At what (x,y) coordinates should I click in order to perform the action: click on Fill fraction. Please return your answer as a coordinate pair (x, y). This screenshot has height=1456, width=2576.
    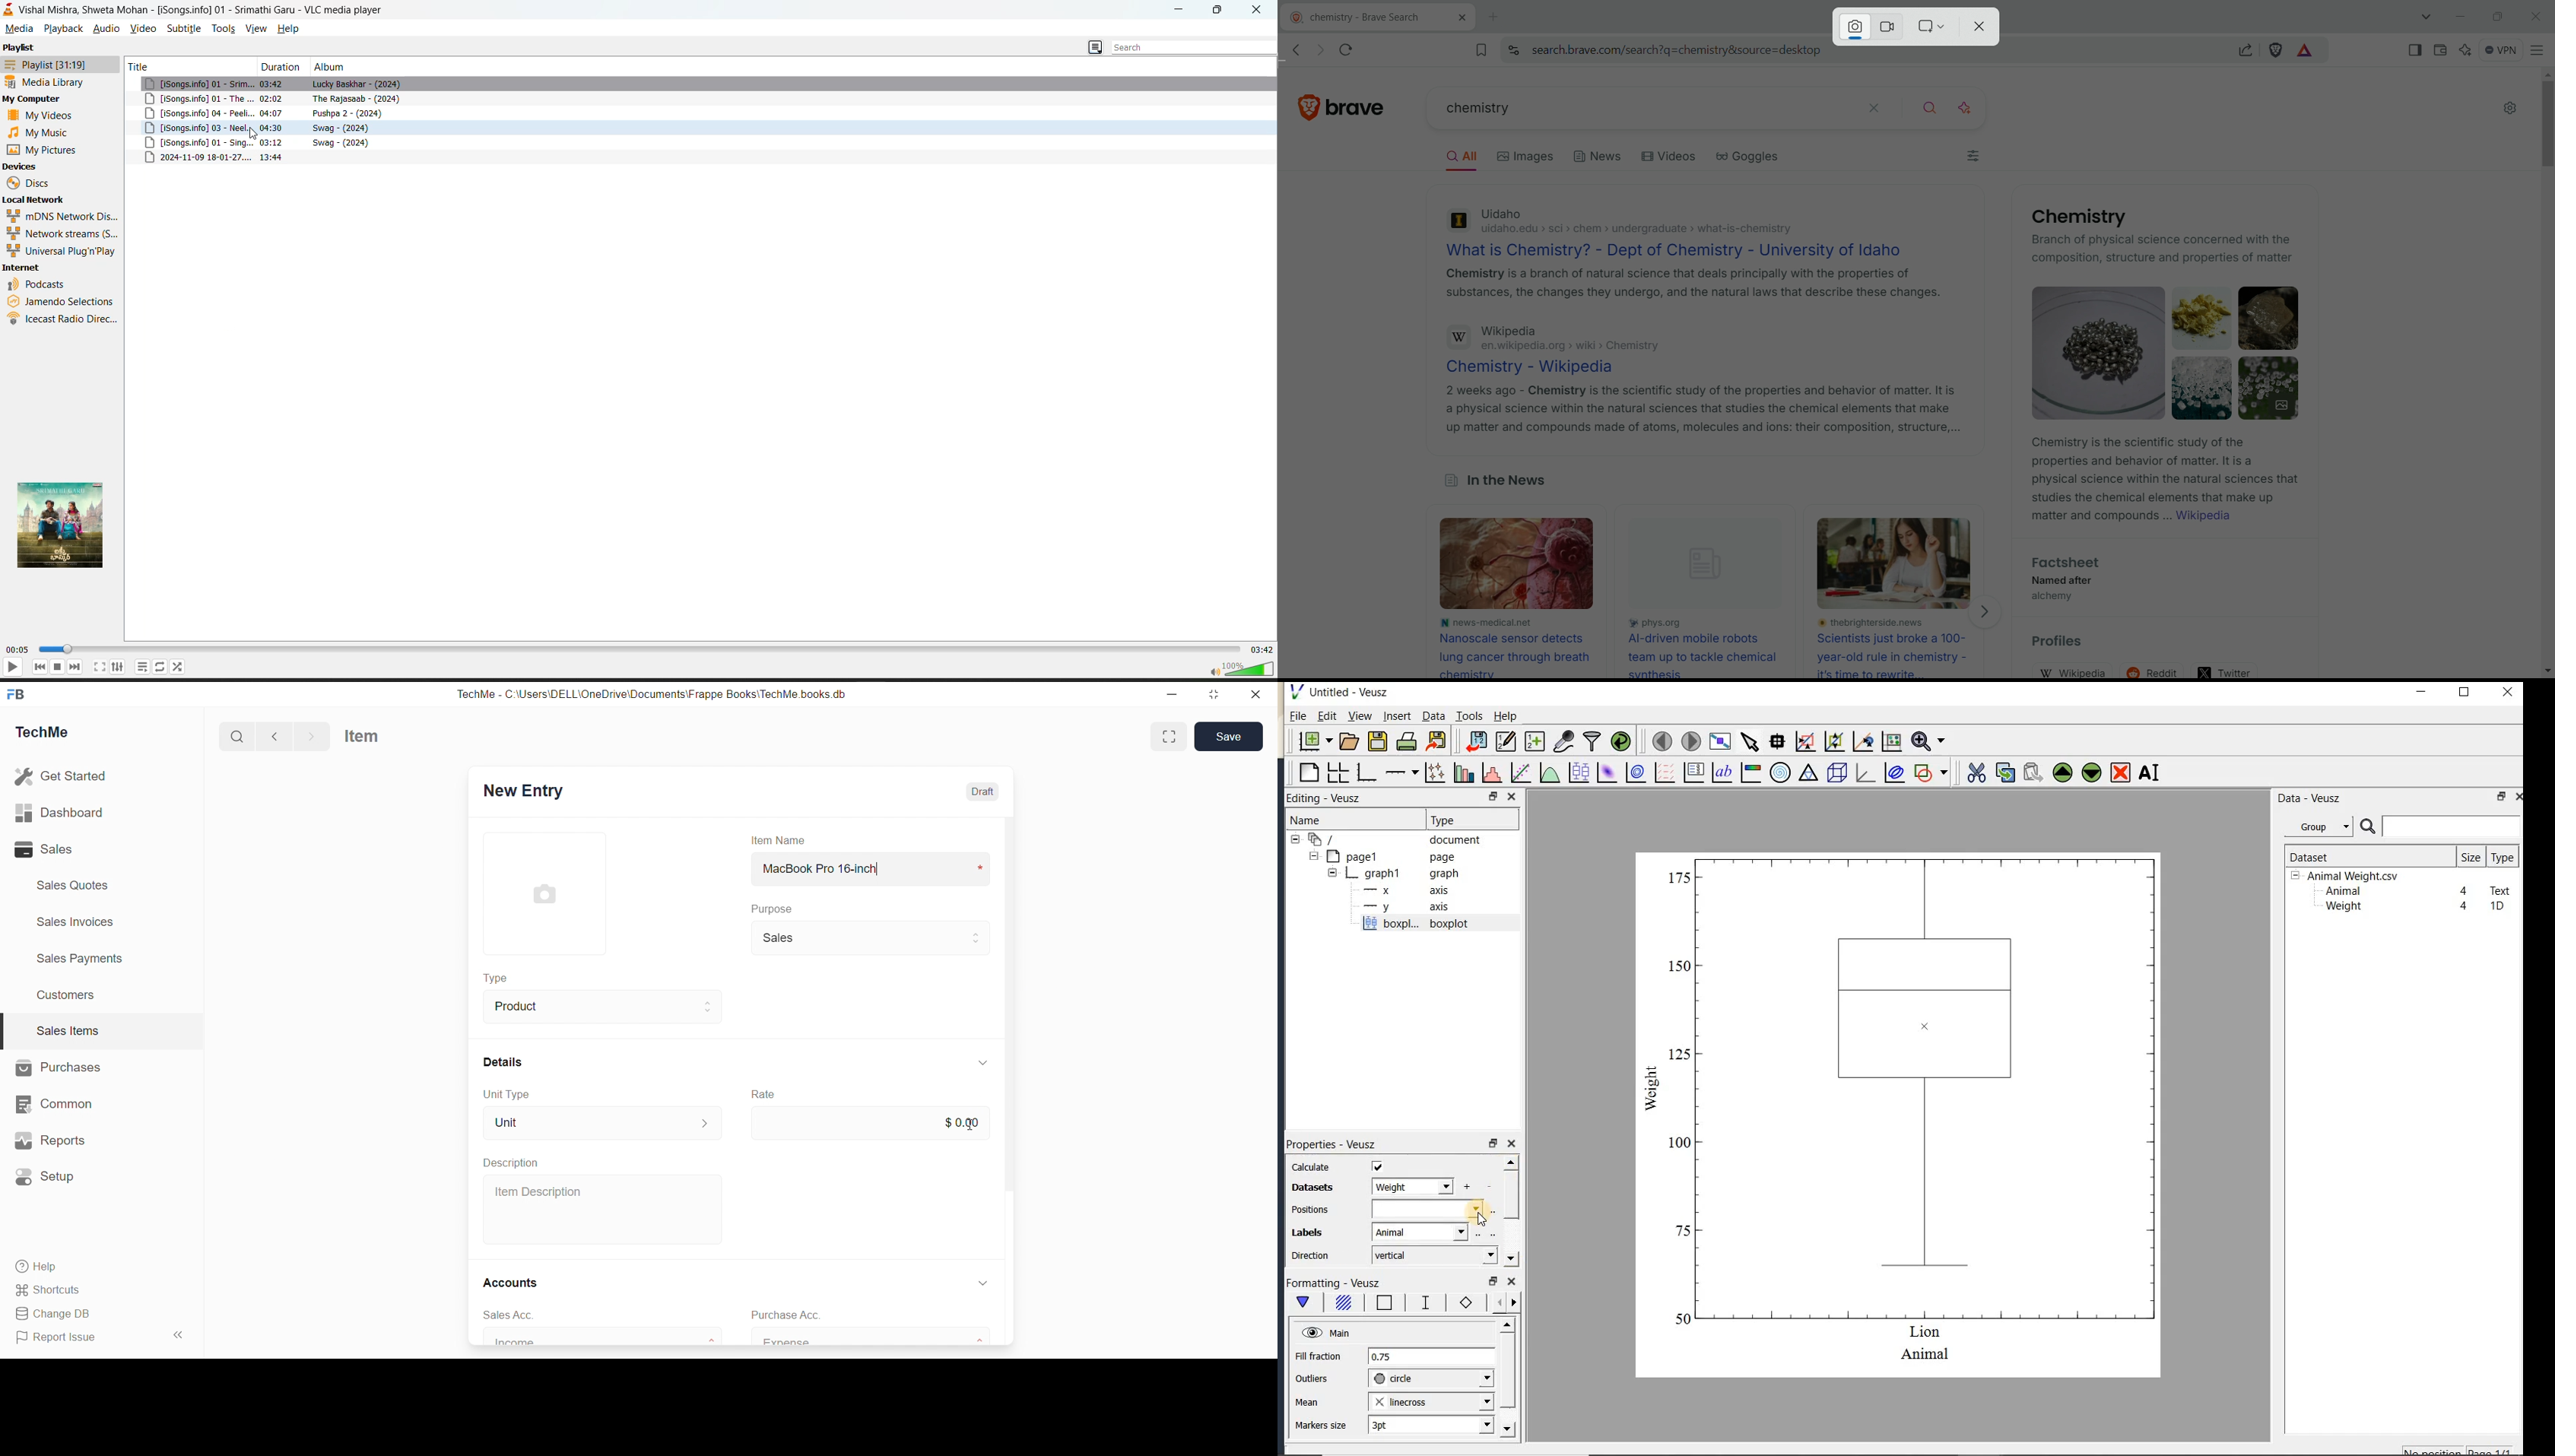
    Looking at the image, I should click on (1318, 1357).